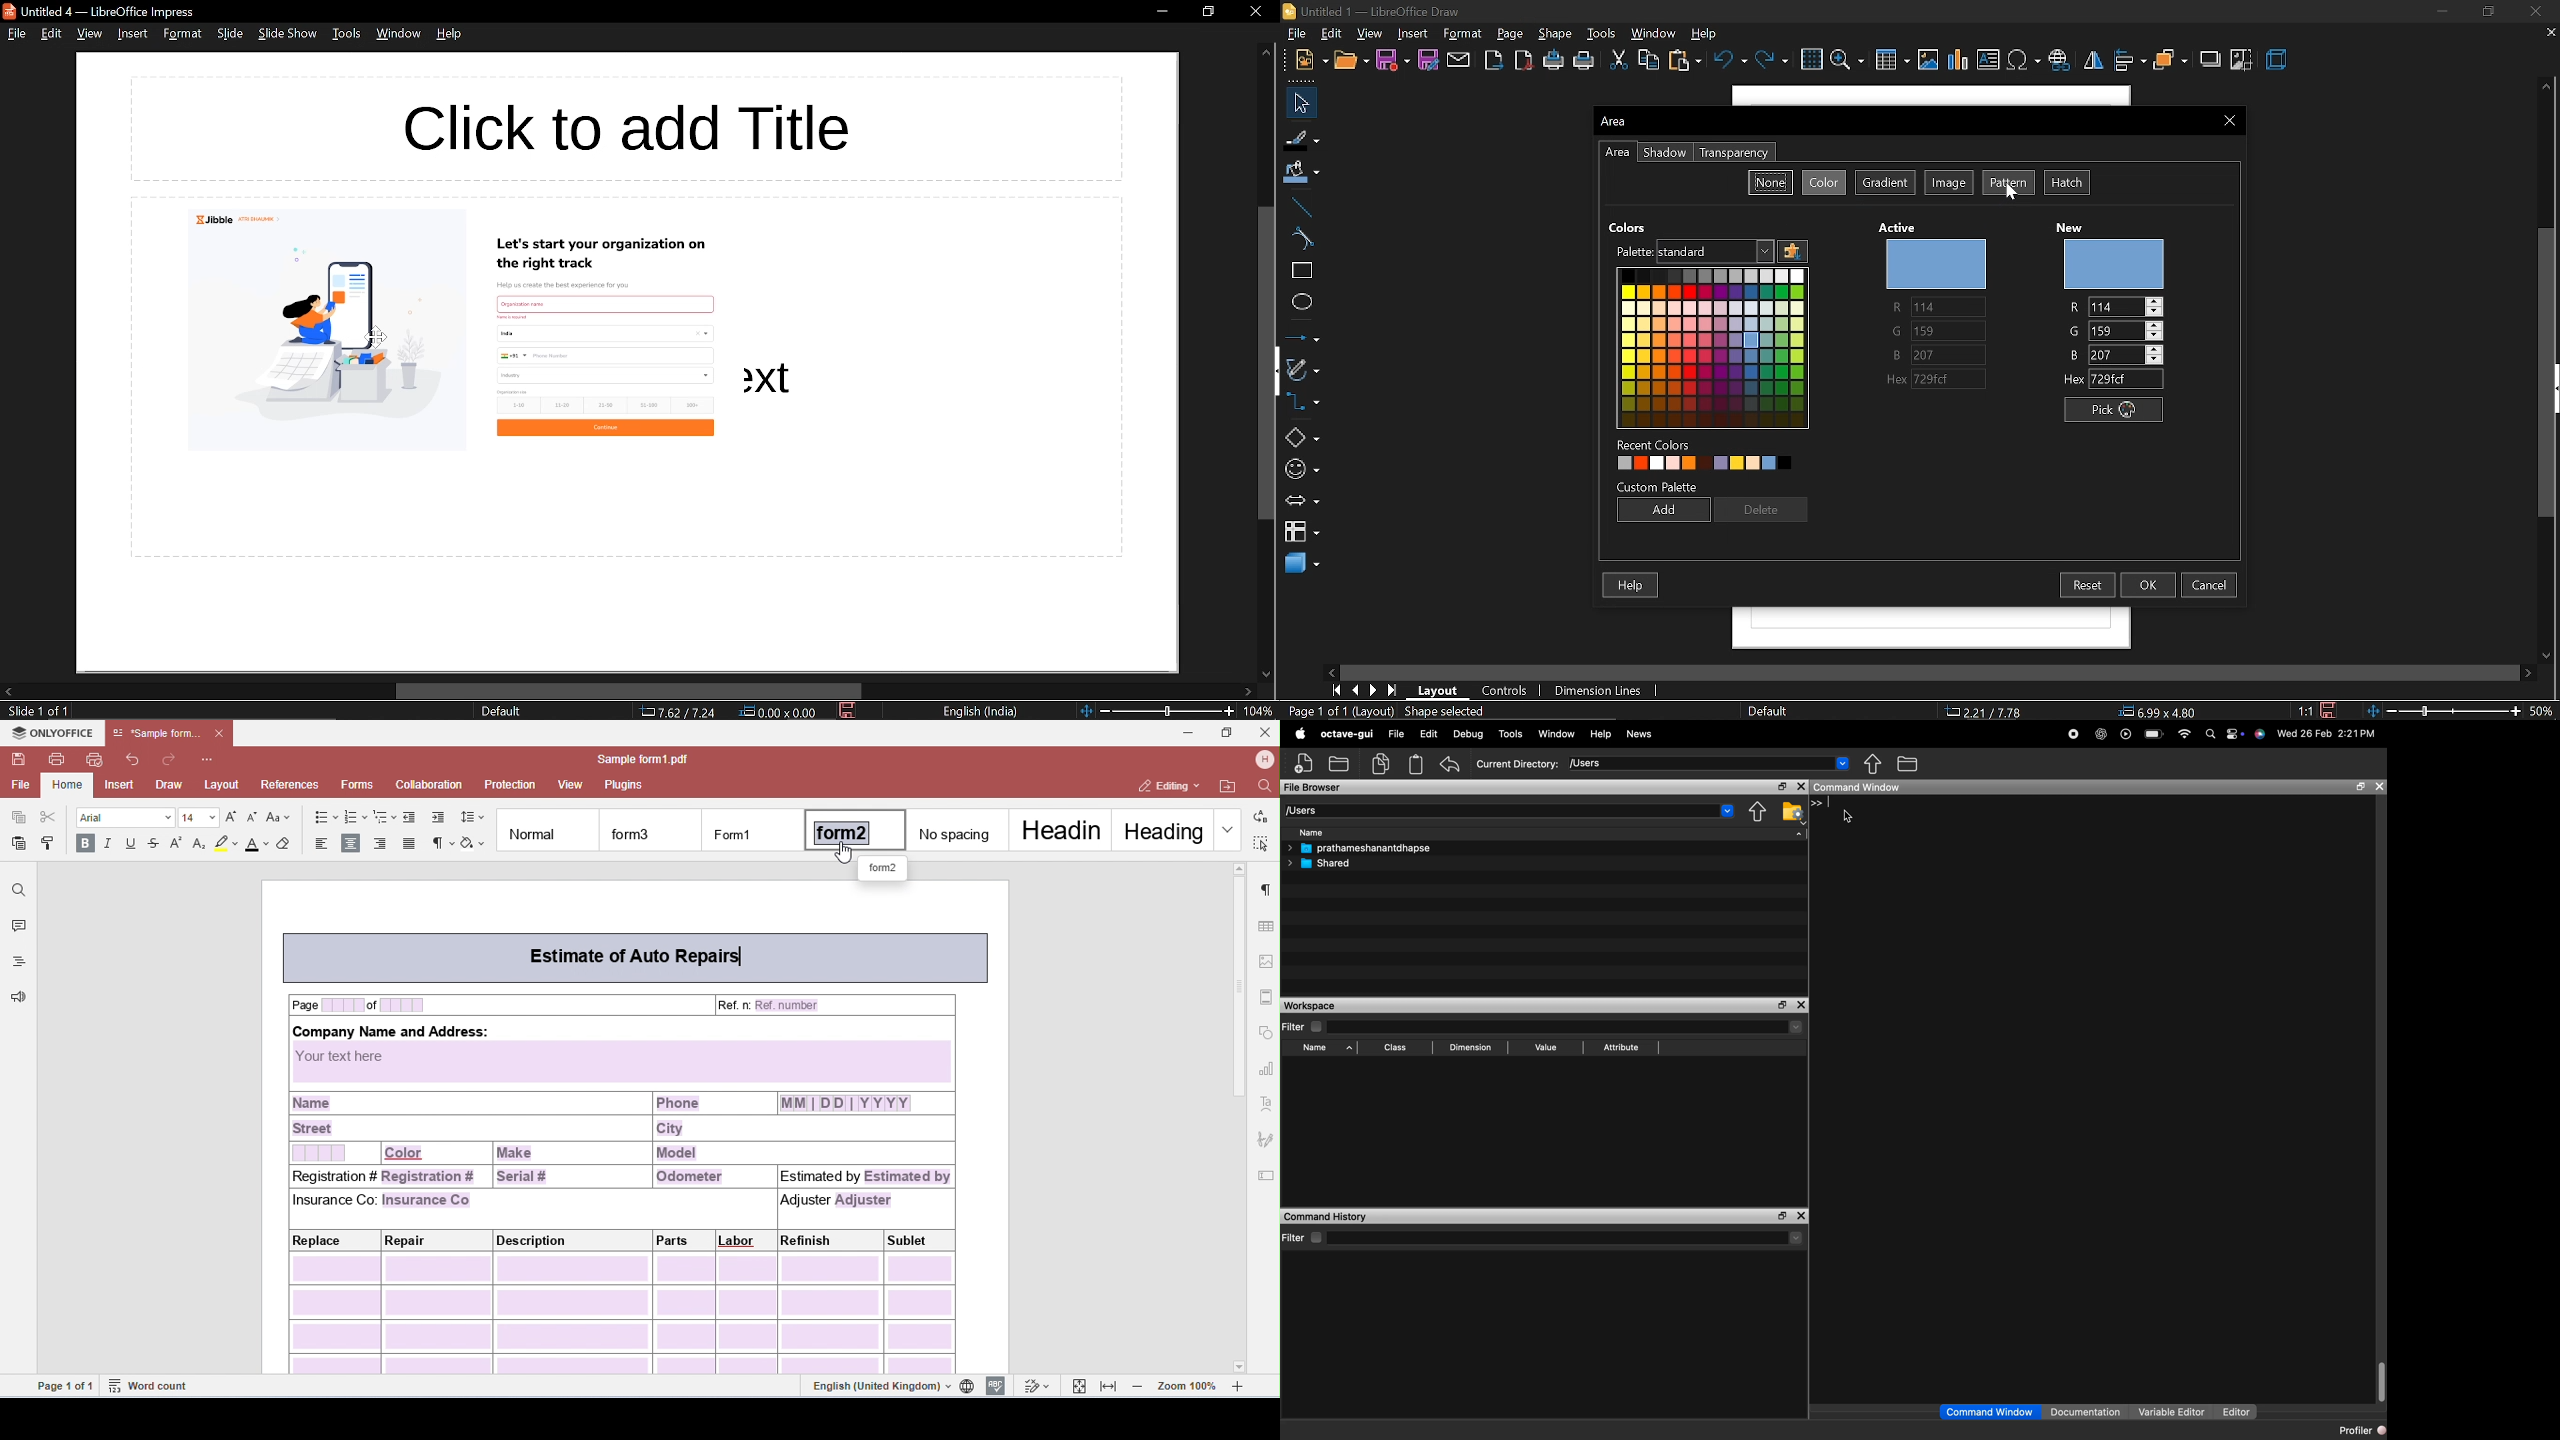 The width and height of the screenshot is (2576, 1456). Describe the element at coordinates (2157, 730) in the screenshot. I see `battery` at that location.